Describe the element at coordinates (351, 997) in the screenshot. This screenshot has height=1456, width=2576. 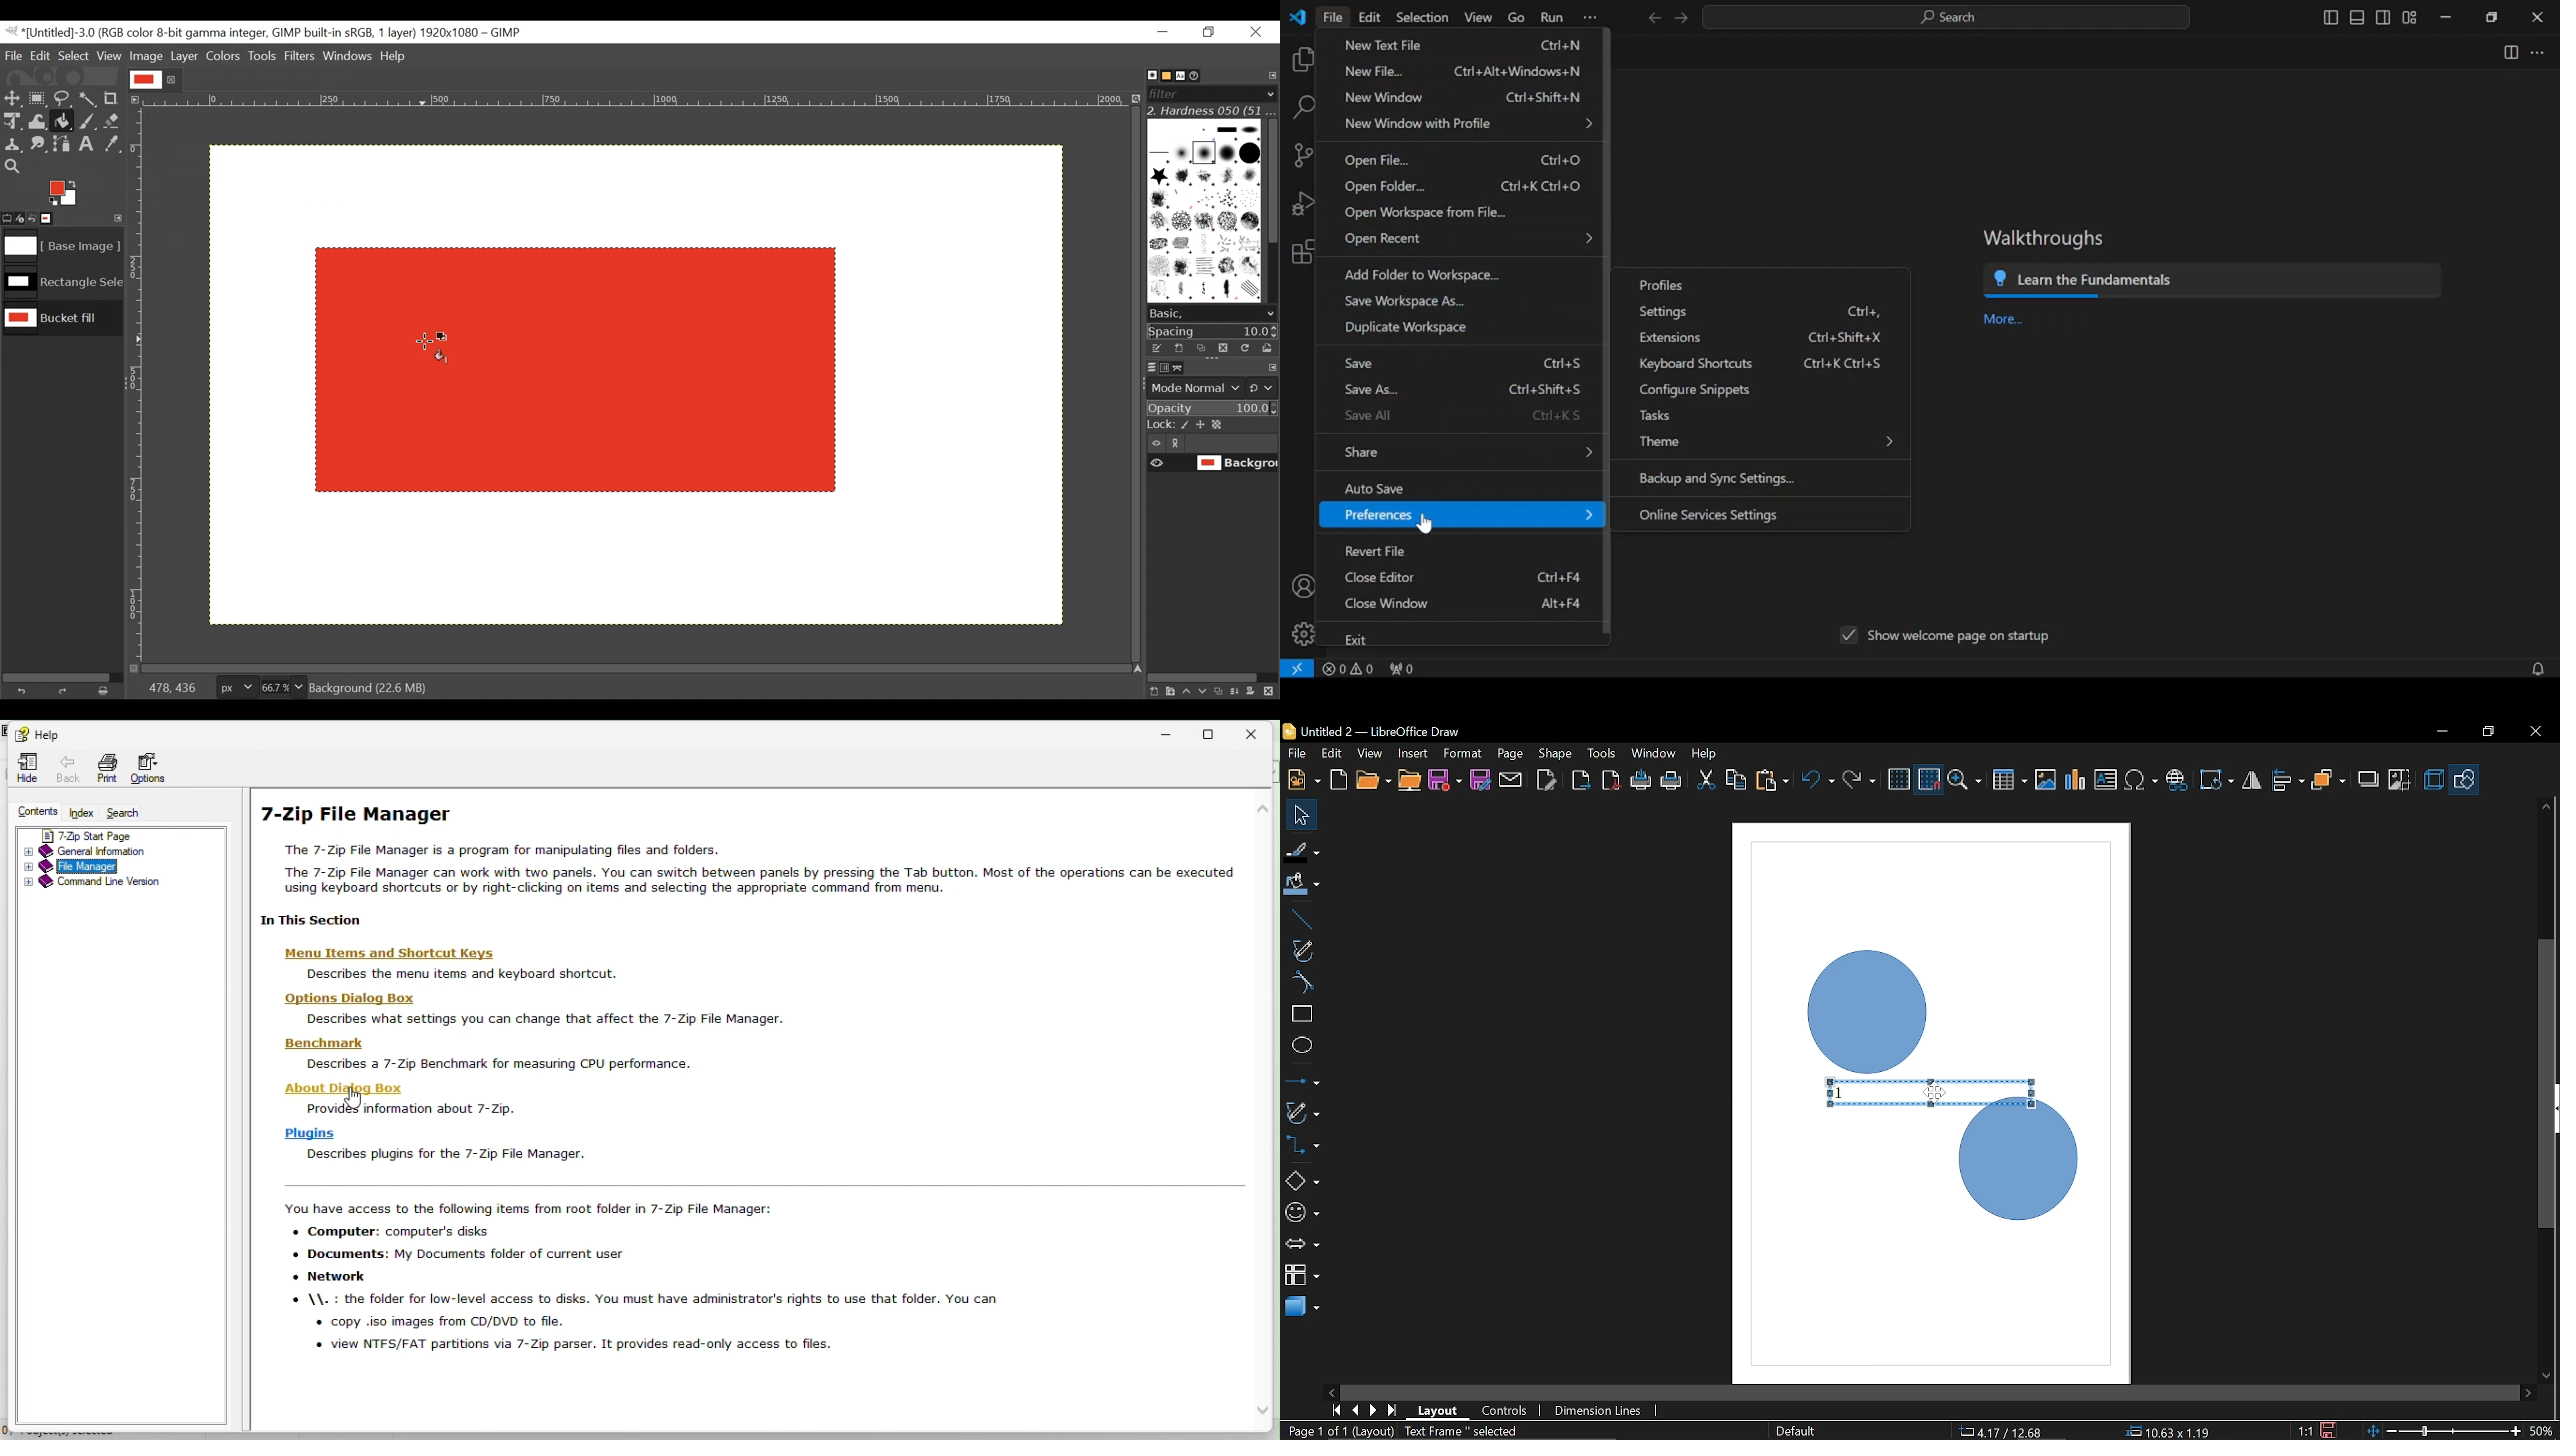
I see `Options Dialog Box` at that location.